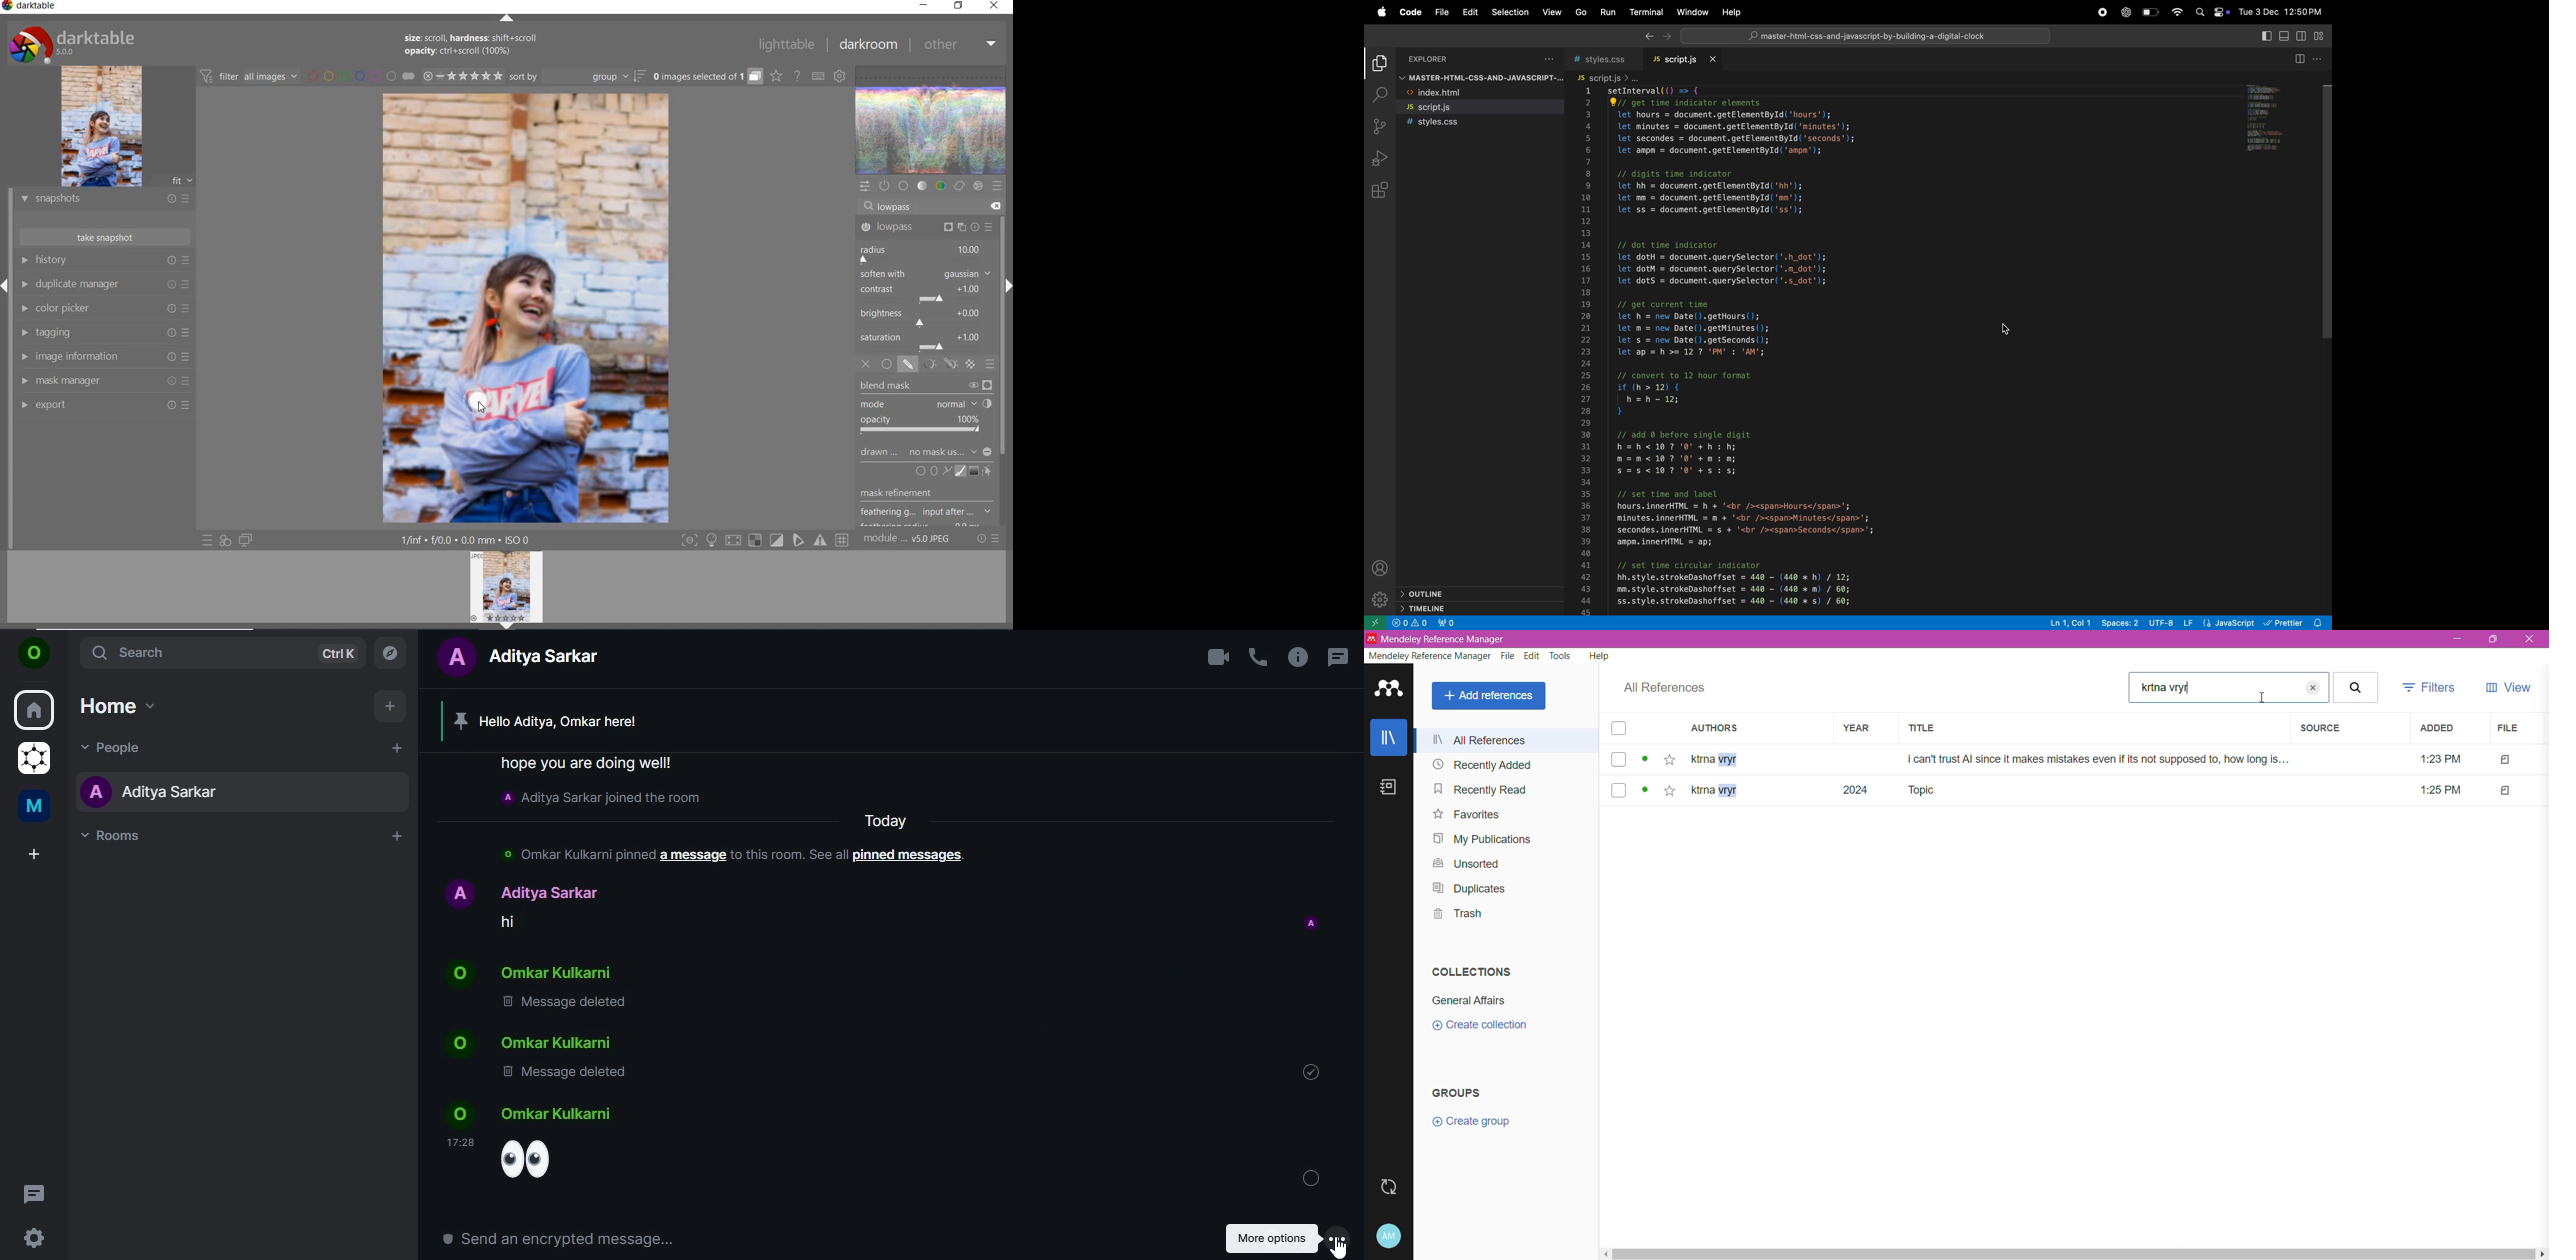 Image resolution: width=2576 pixels, height=1260 pixels. I want to click on minimize, so click(925, 6).